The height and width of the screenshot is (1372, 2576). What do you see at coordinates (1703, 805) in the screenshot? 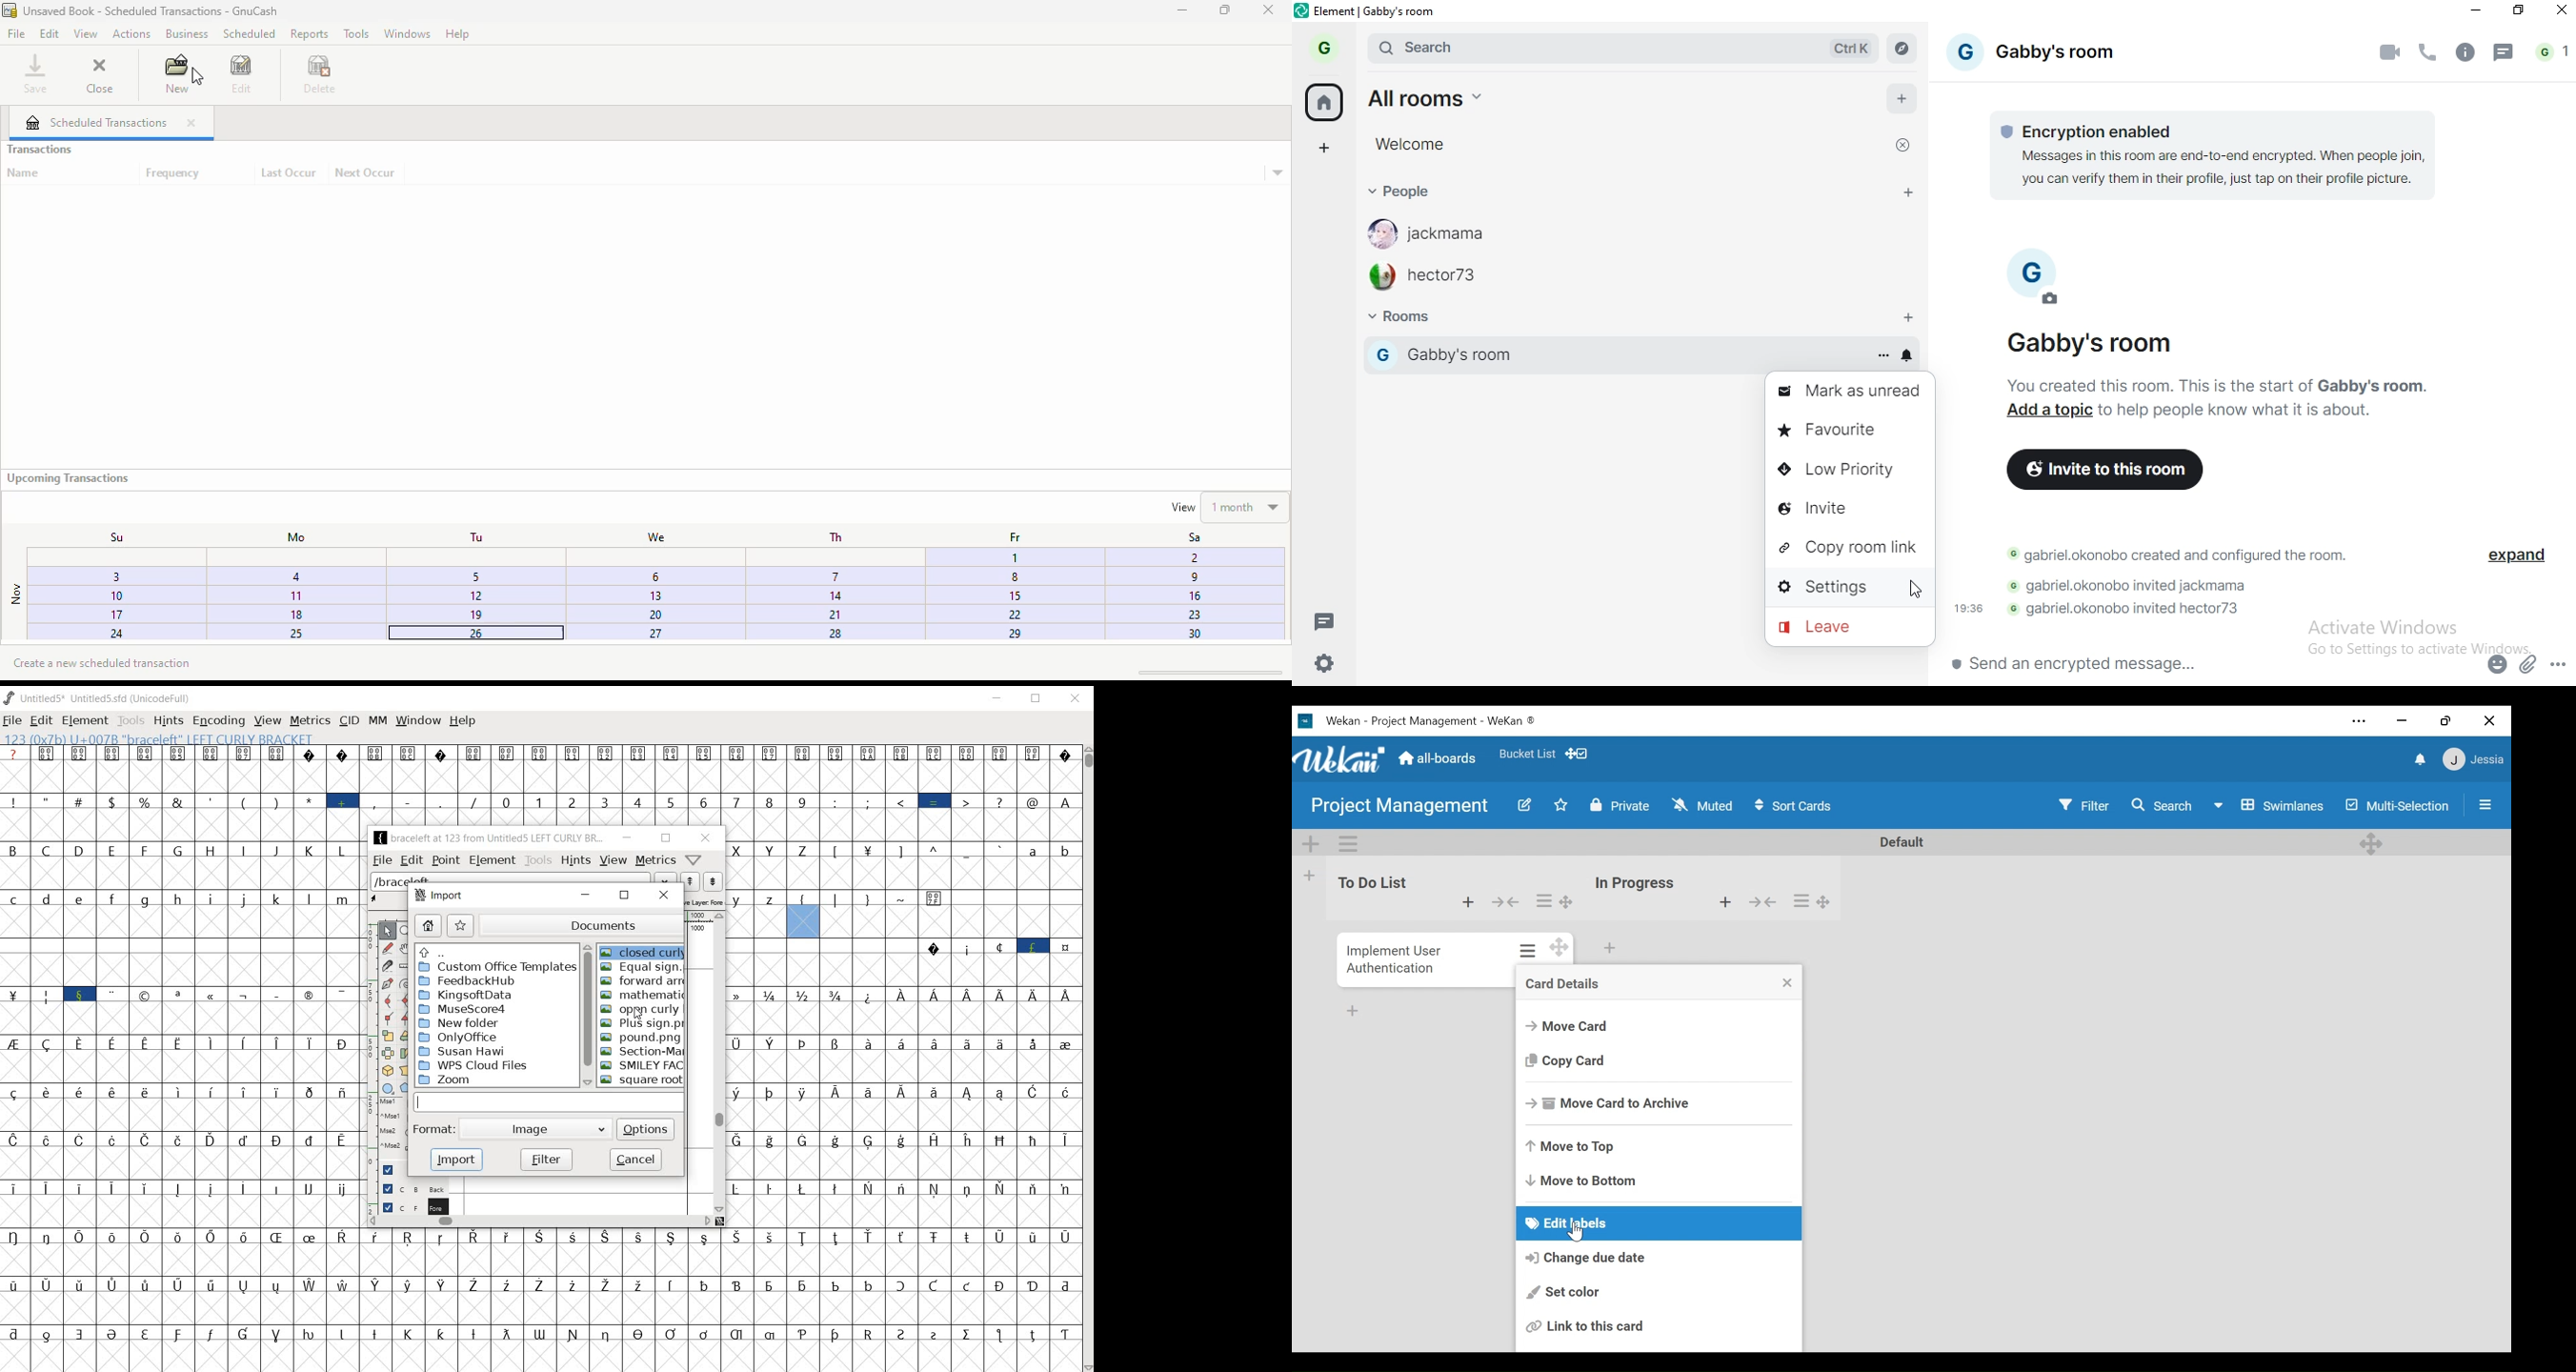
I see `\ Muted` at bounding box center [1703, 805].